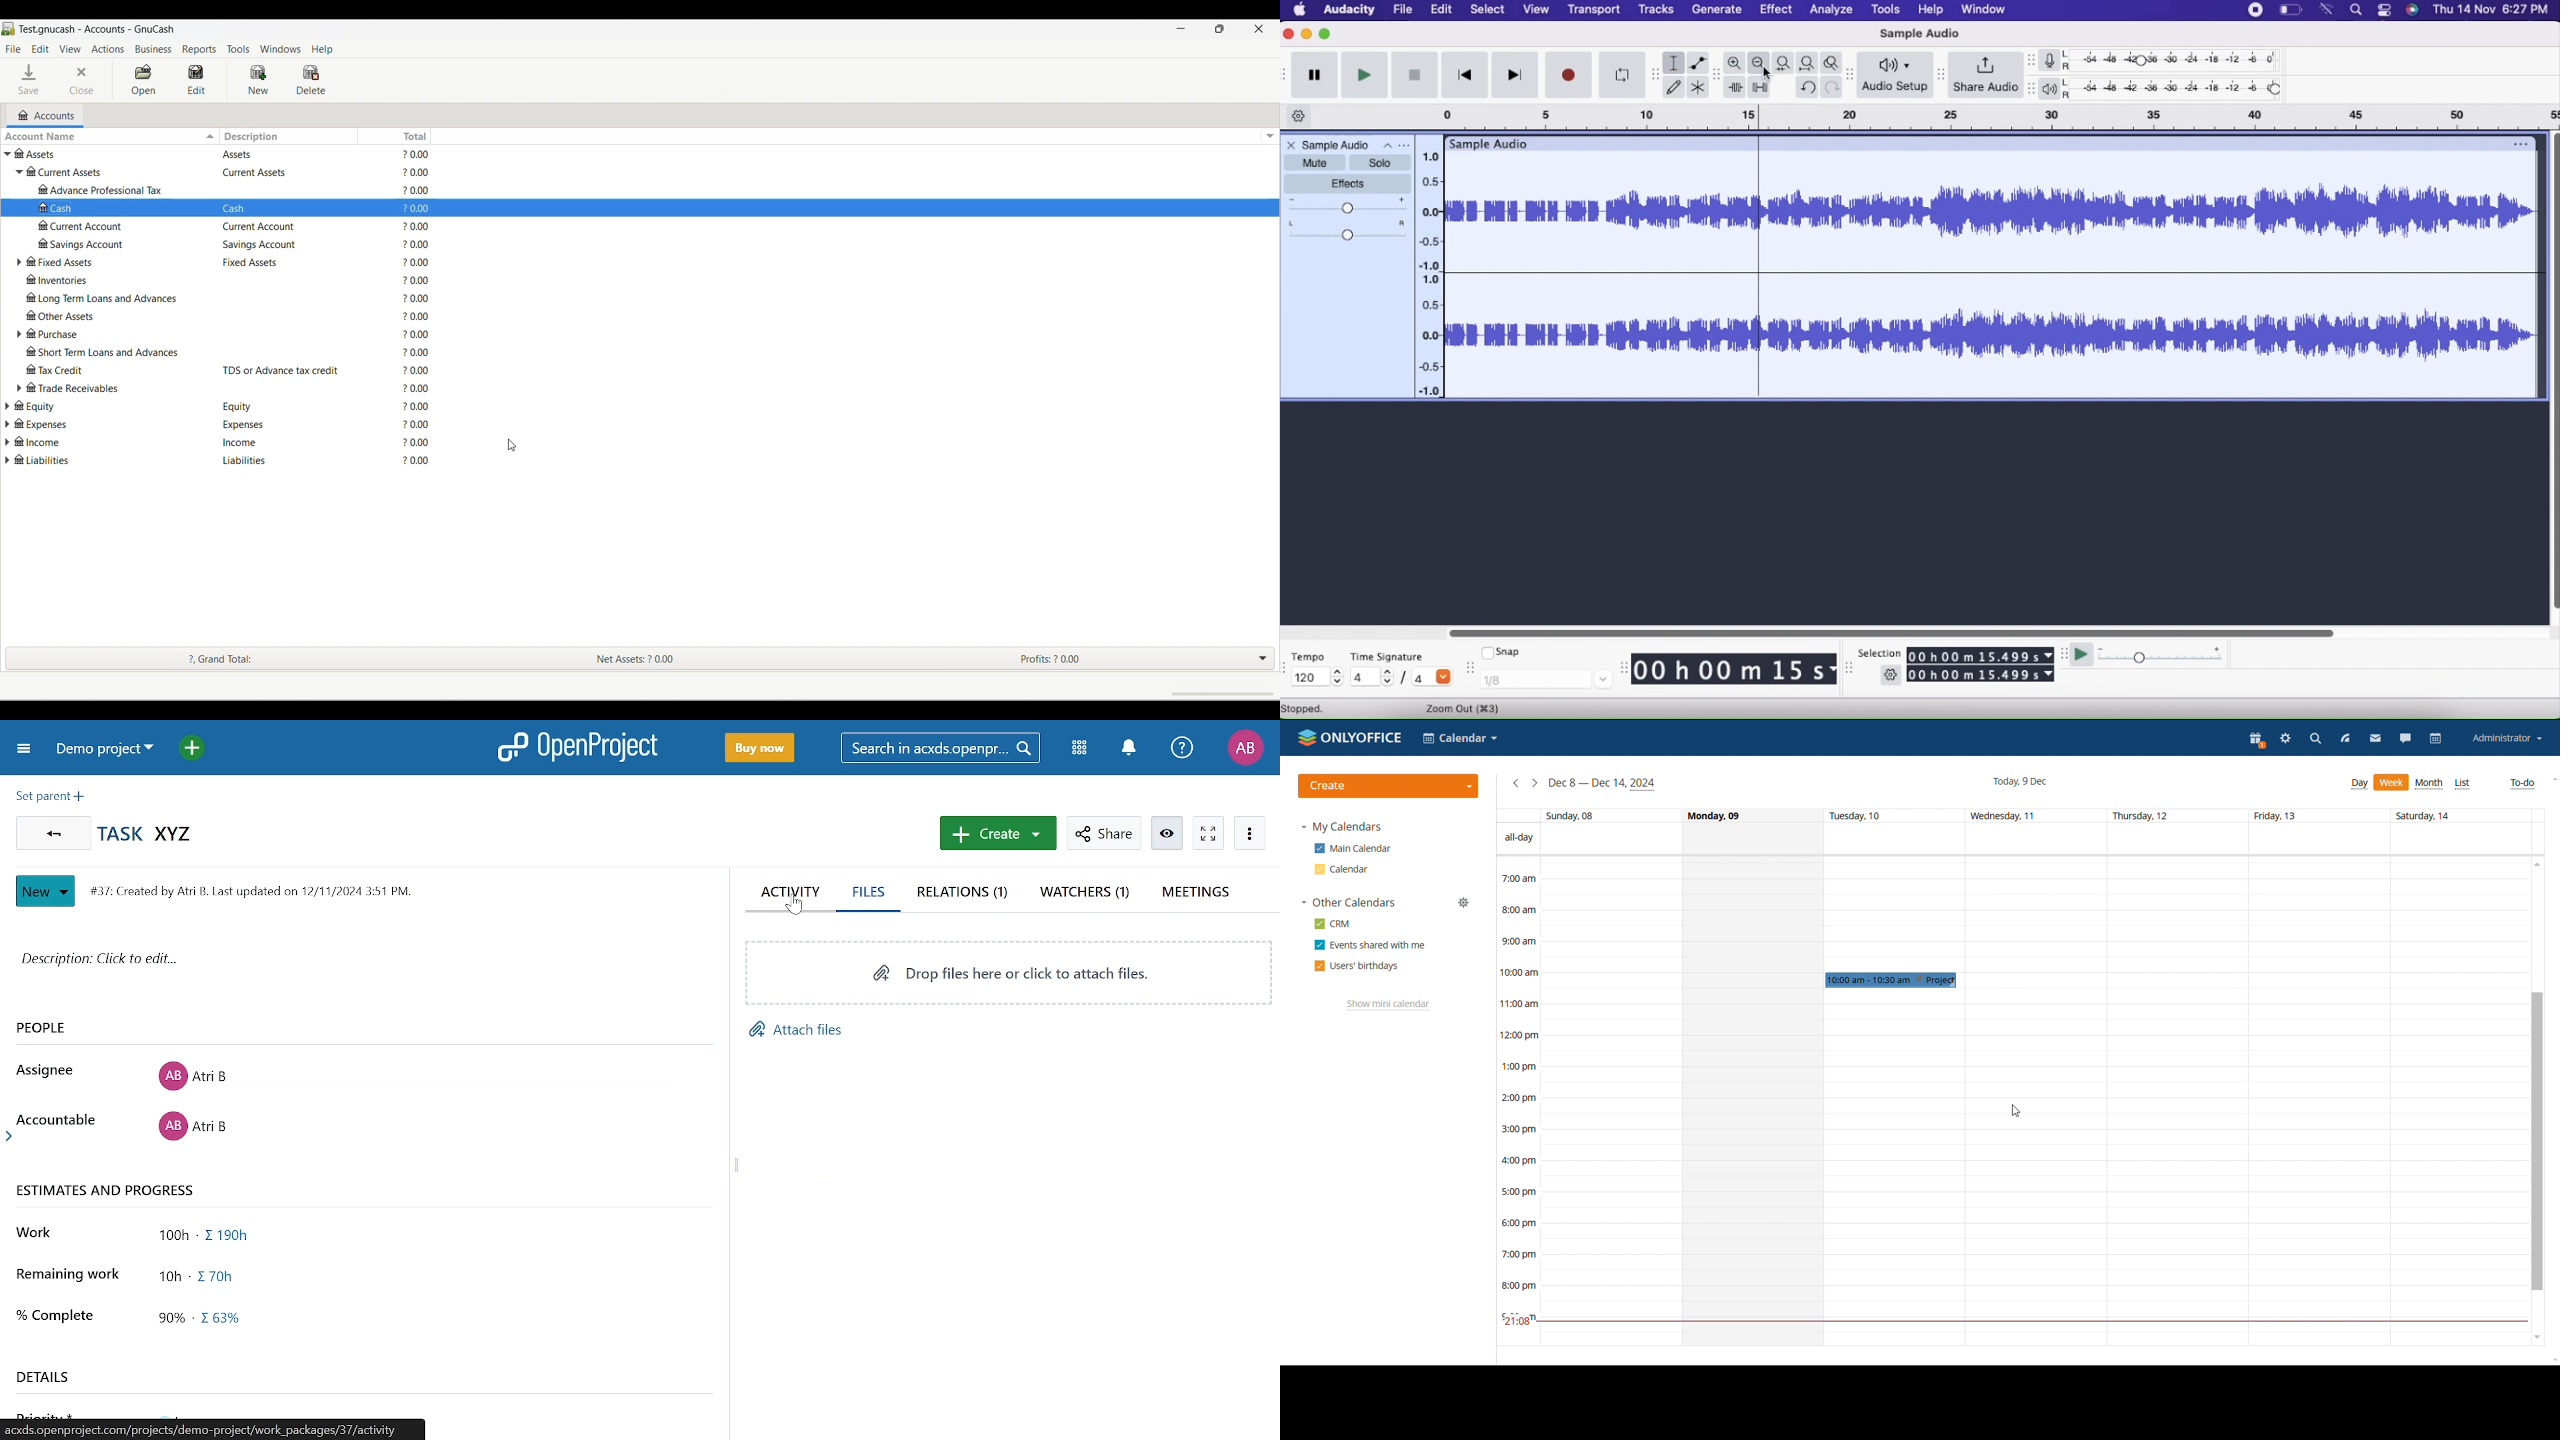  I want to click on Activate zen mode, so click(1208, 833).